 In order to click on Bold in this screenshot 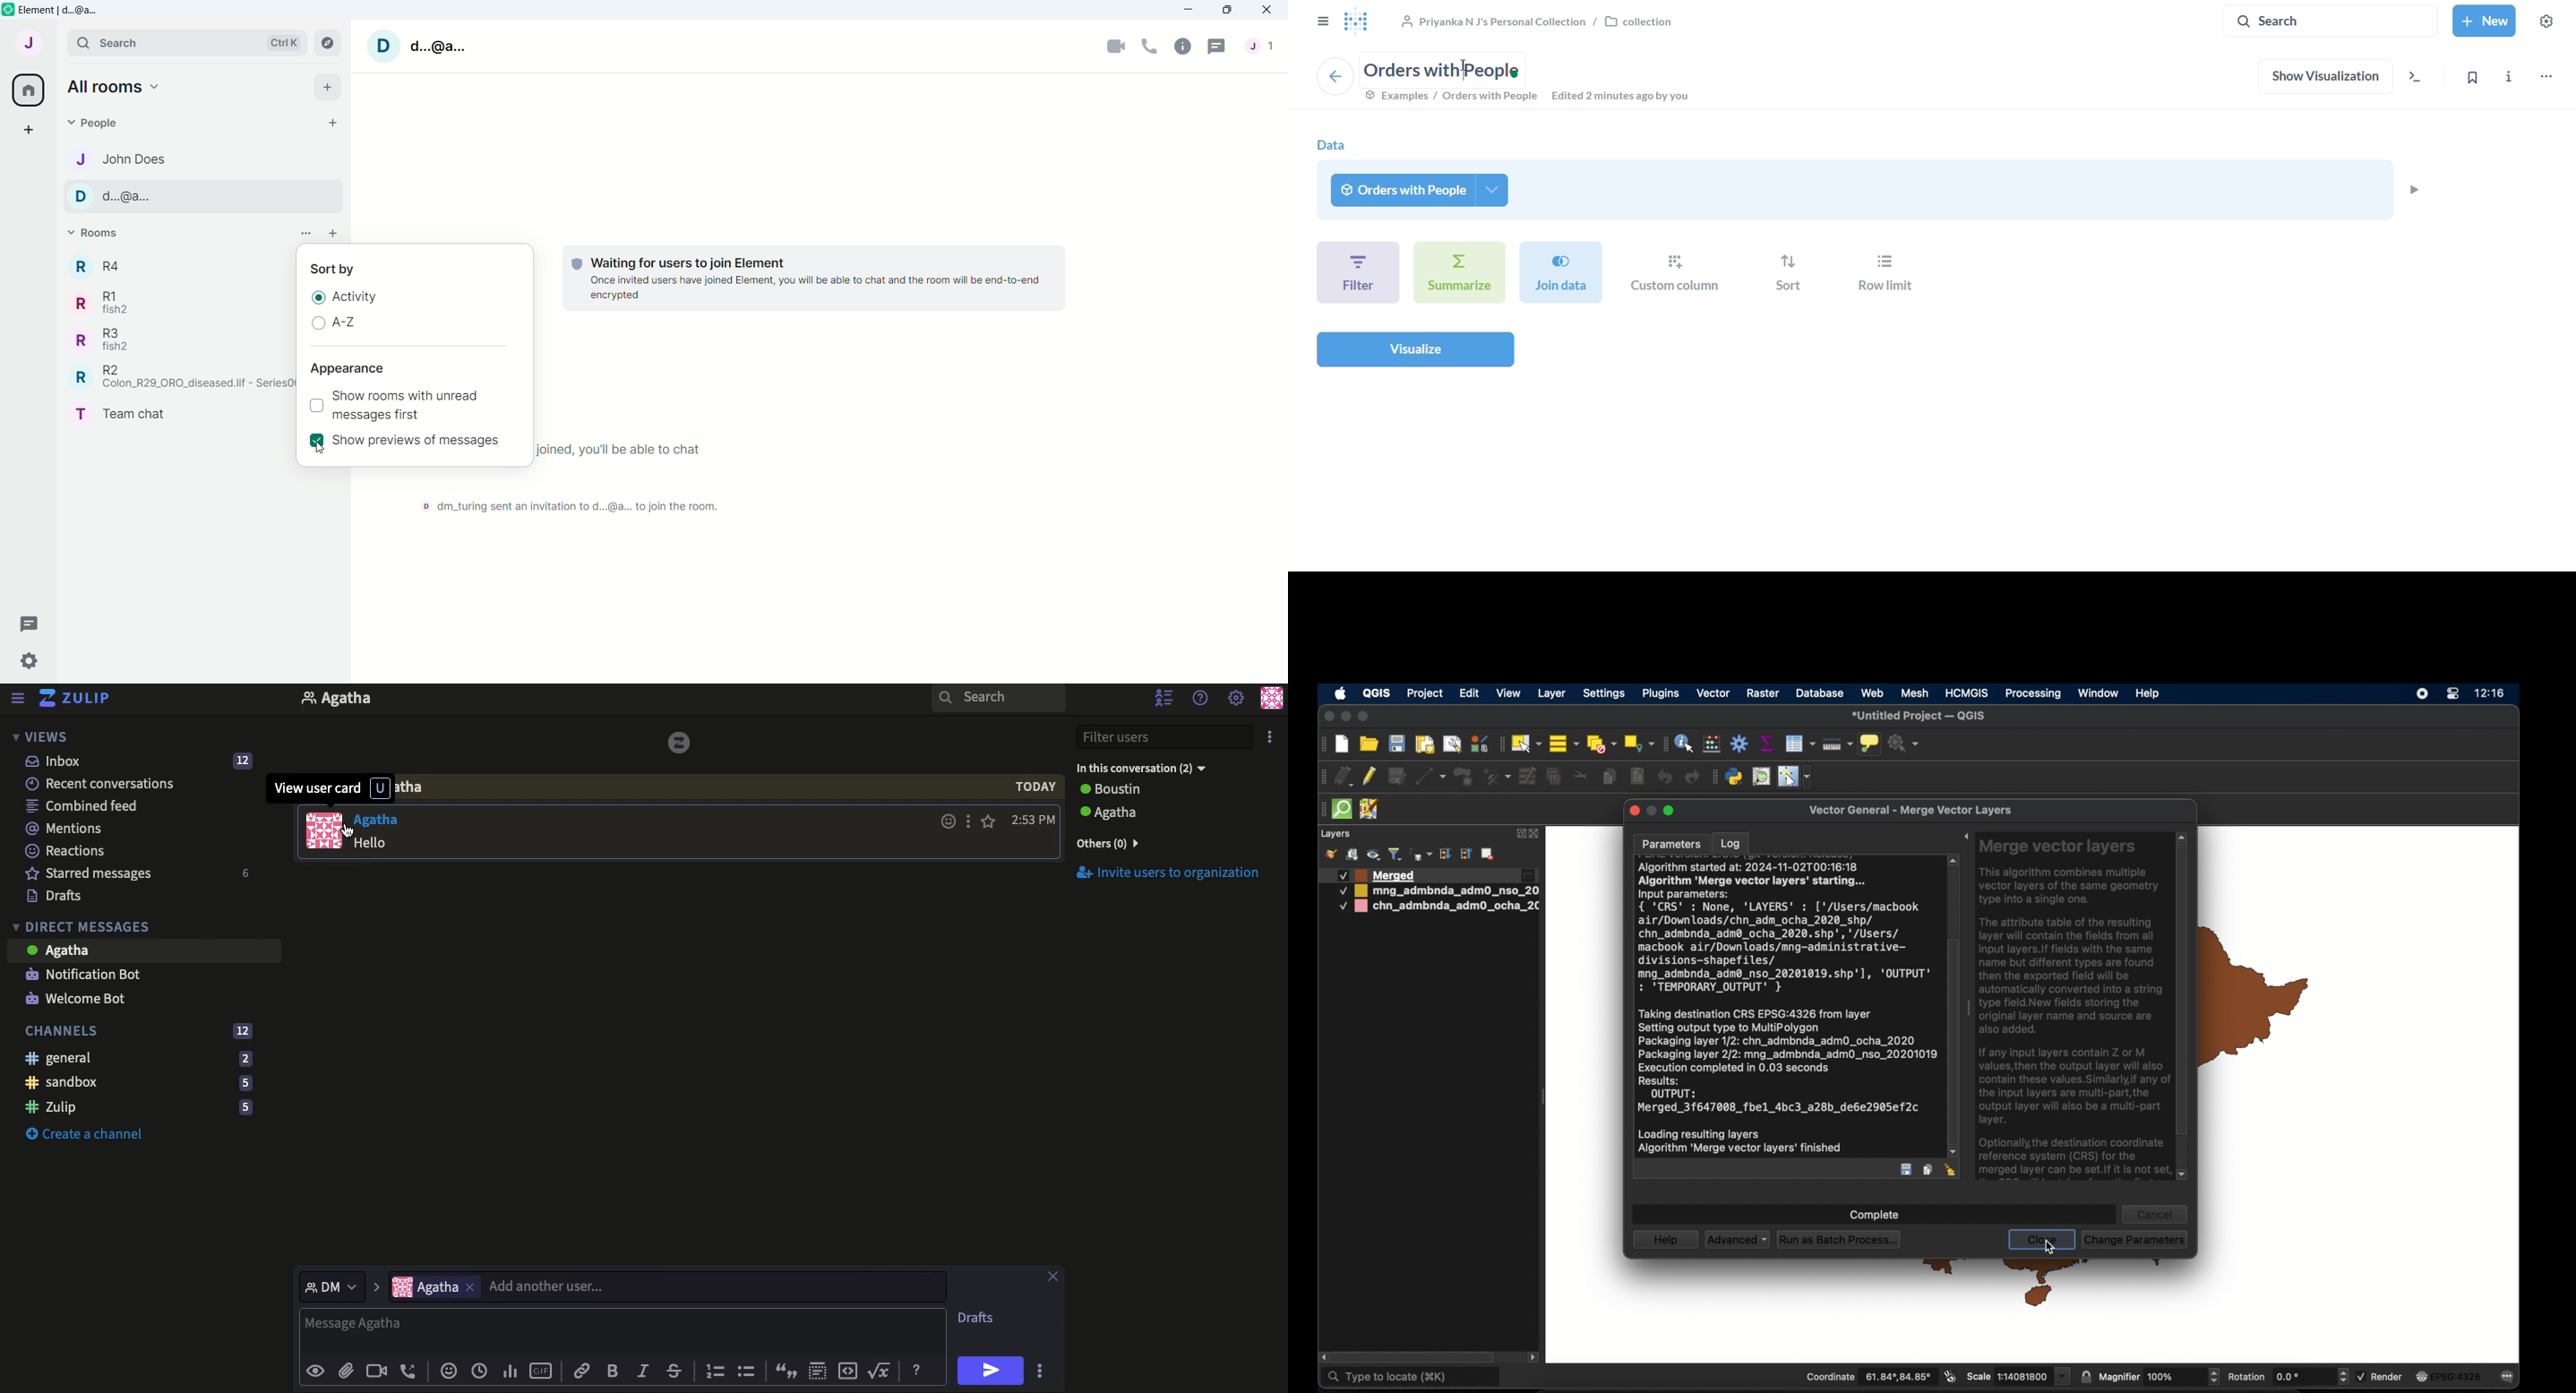, I will do `click(613, 1370)`.